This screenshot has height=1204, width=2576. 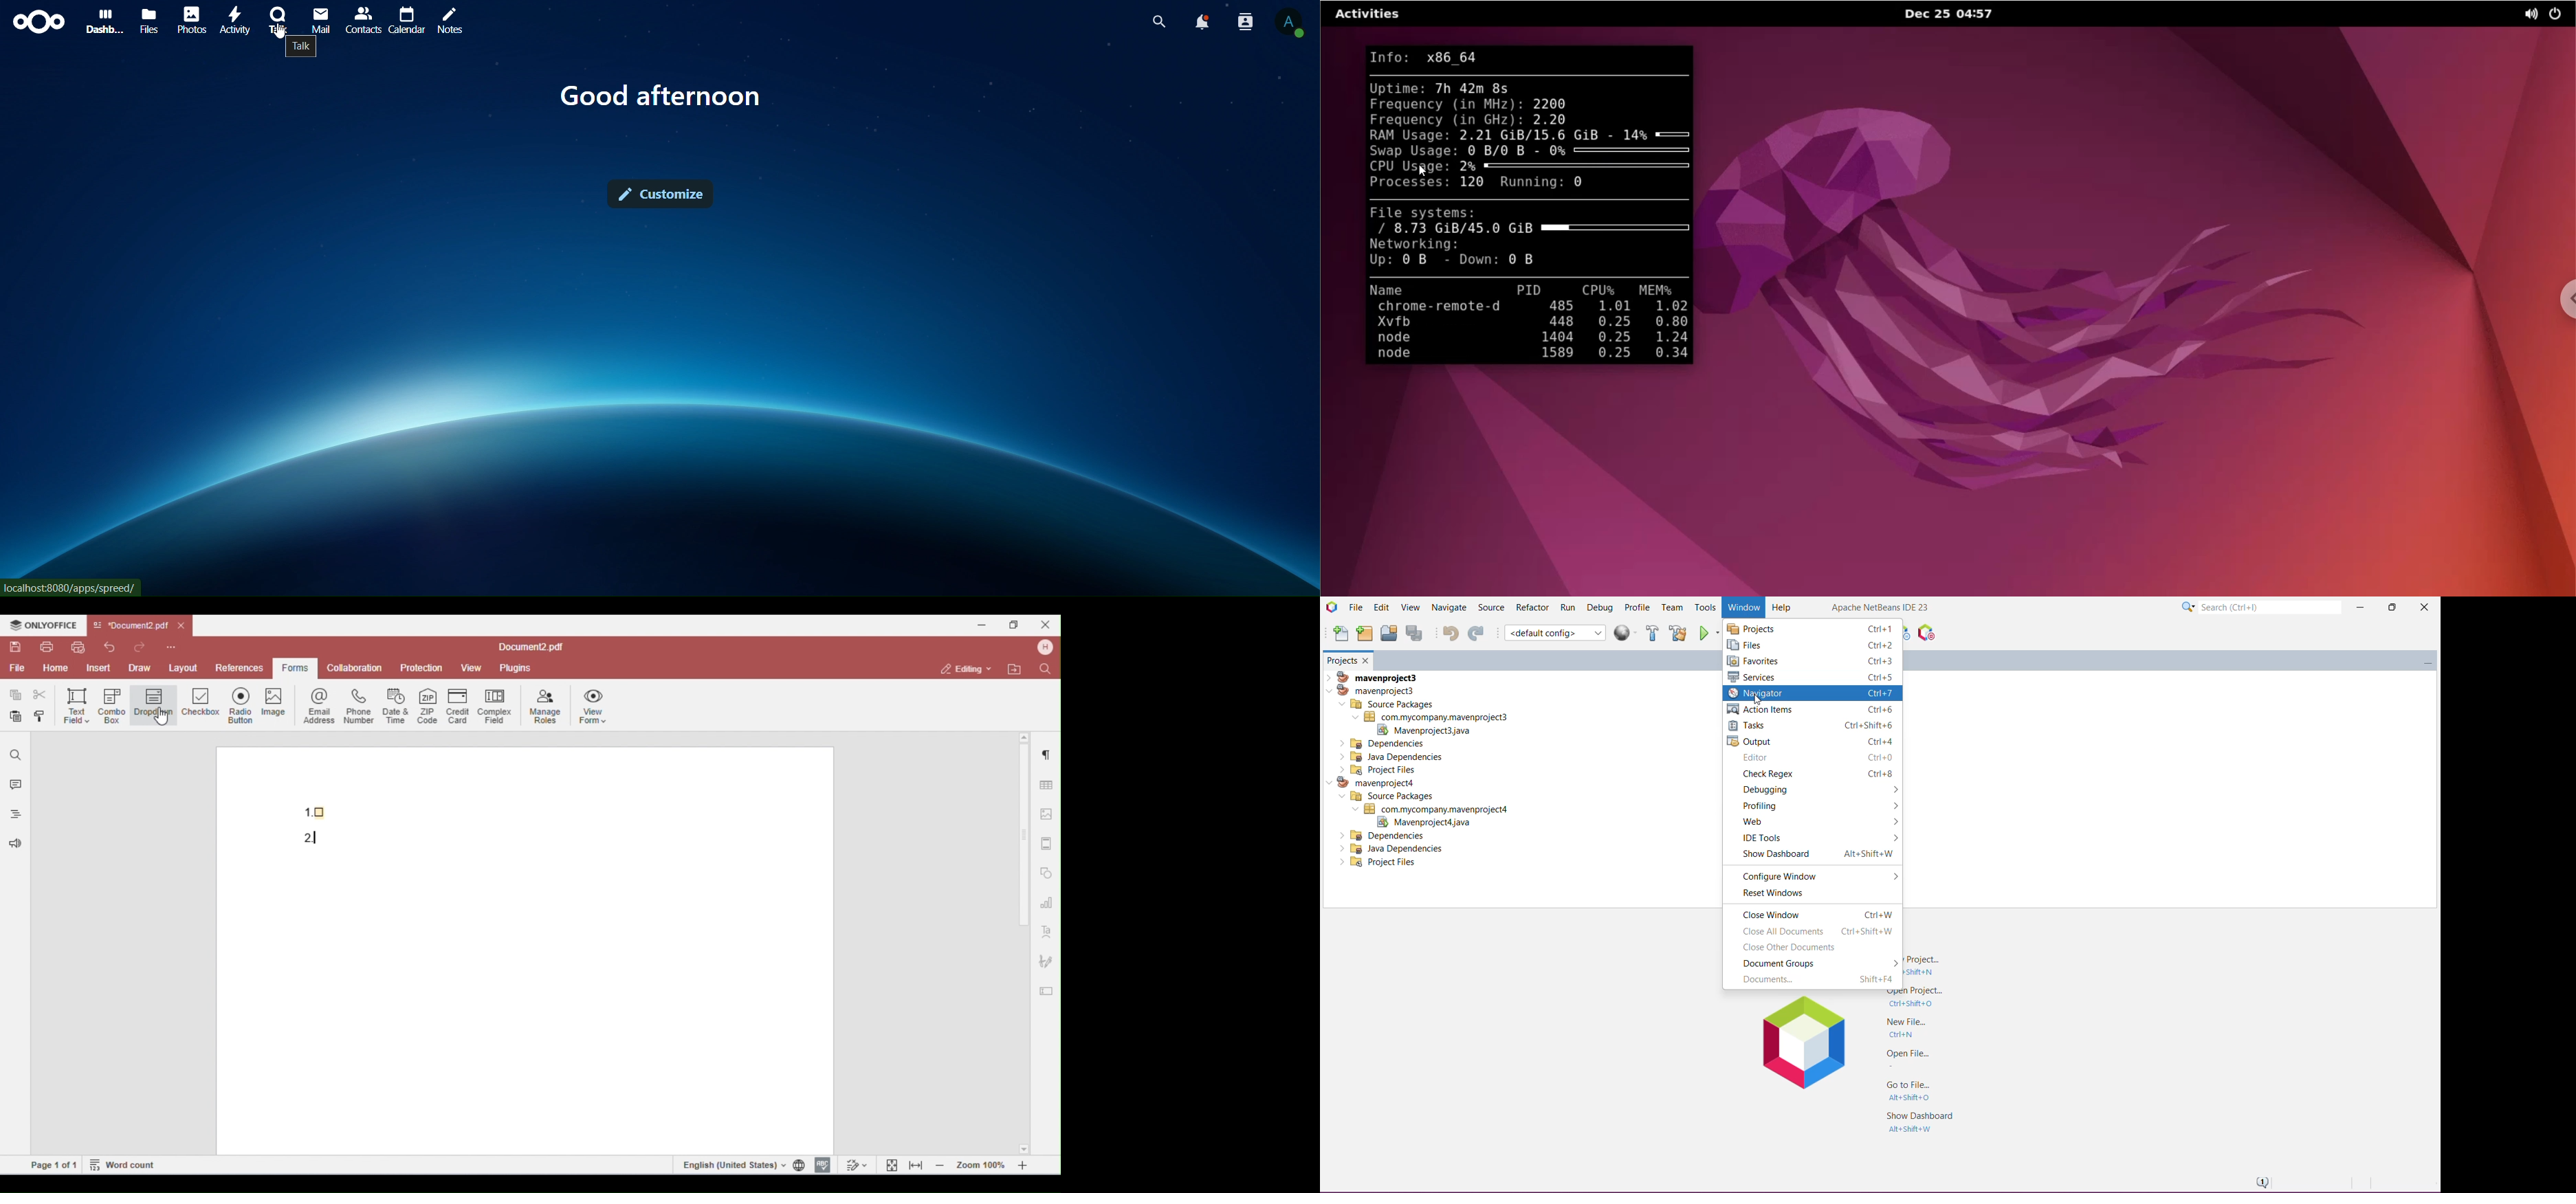 What do you see at coordinates (1380, 863) in the screenshot?
I see `Project Files` at bounding box center [1380, 863].